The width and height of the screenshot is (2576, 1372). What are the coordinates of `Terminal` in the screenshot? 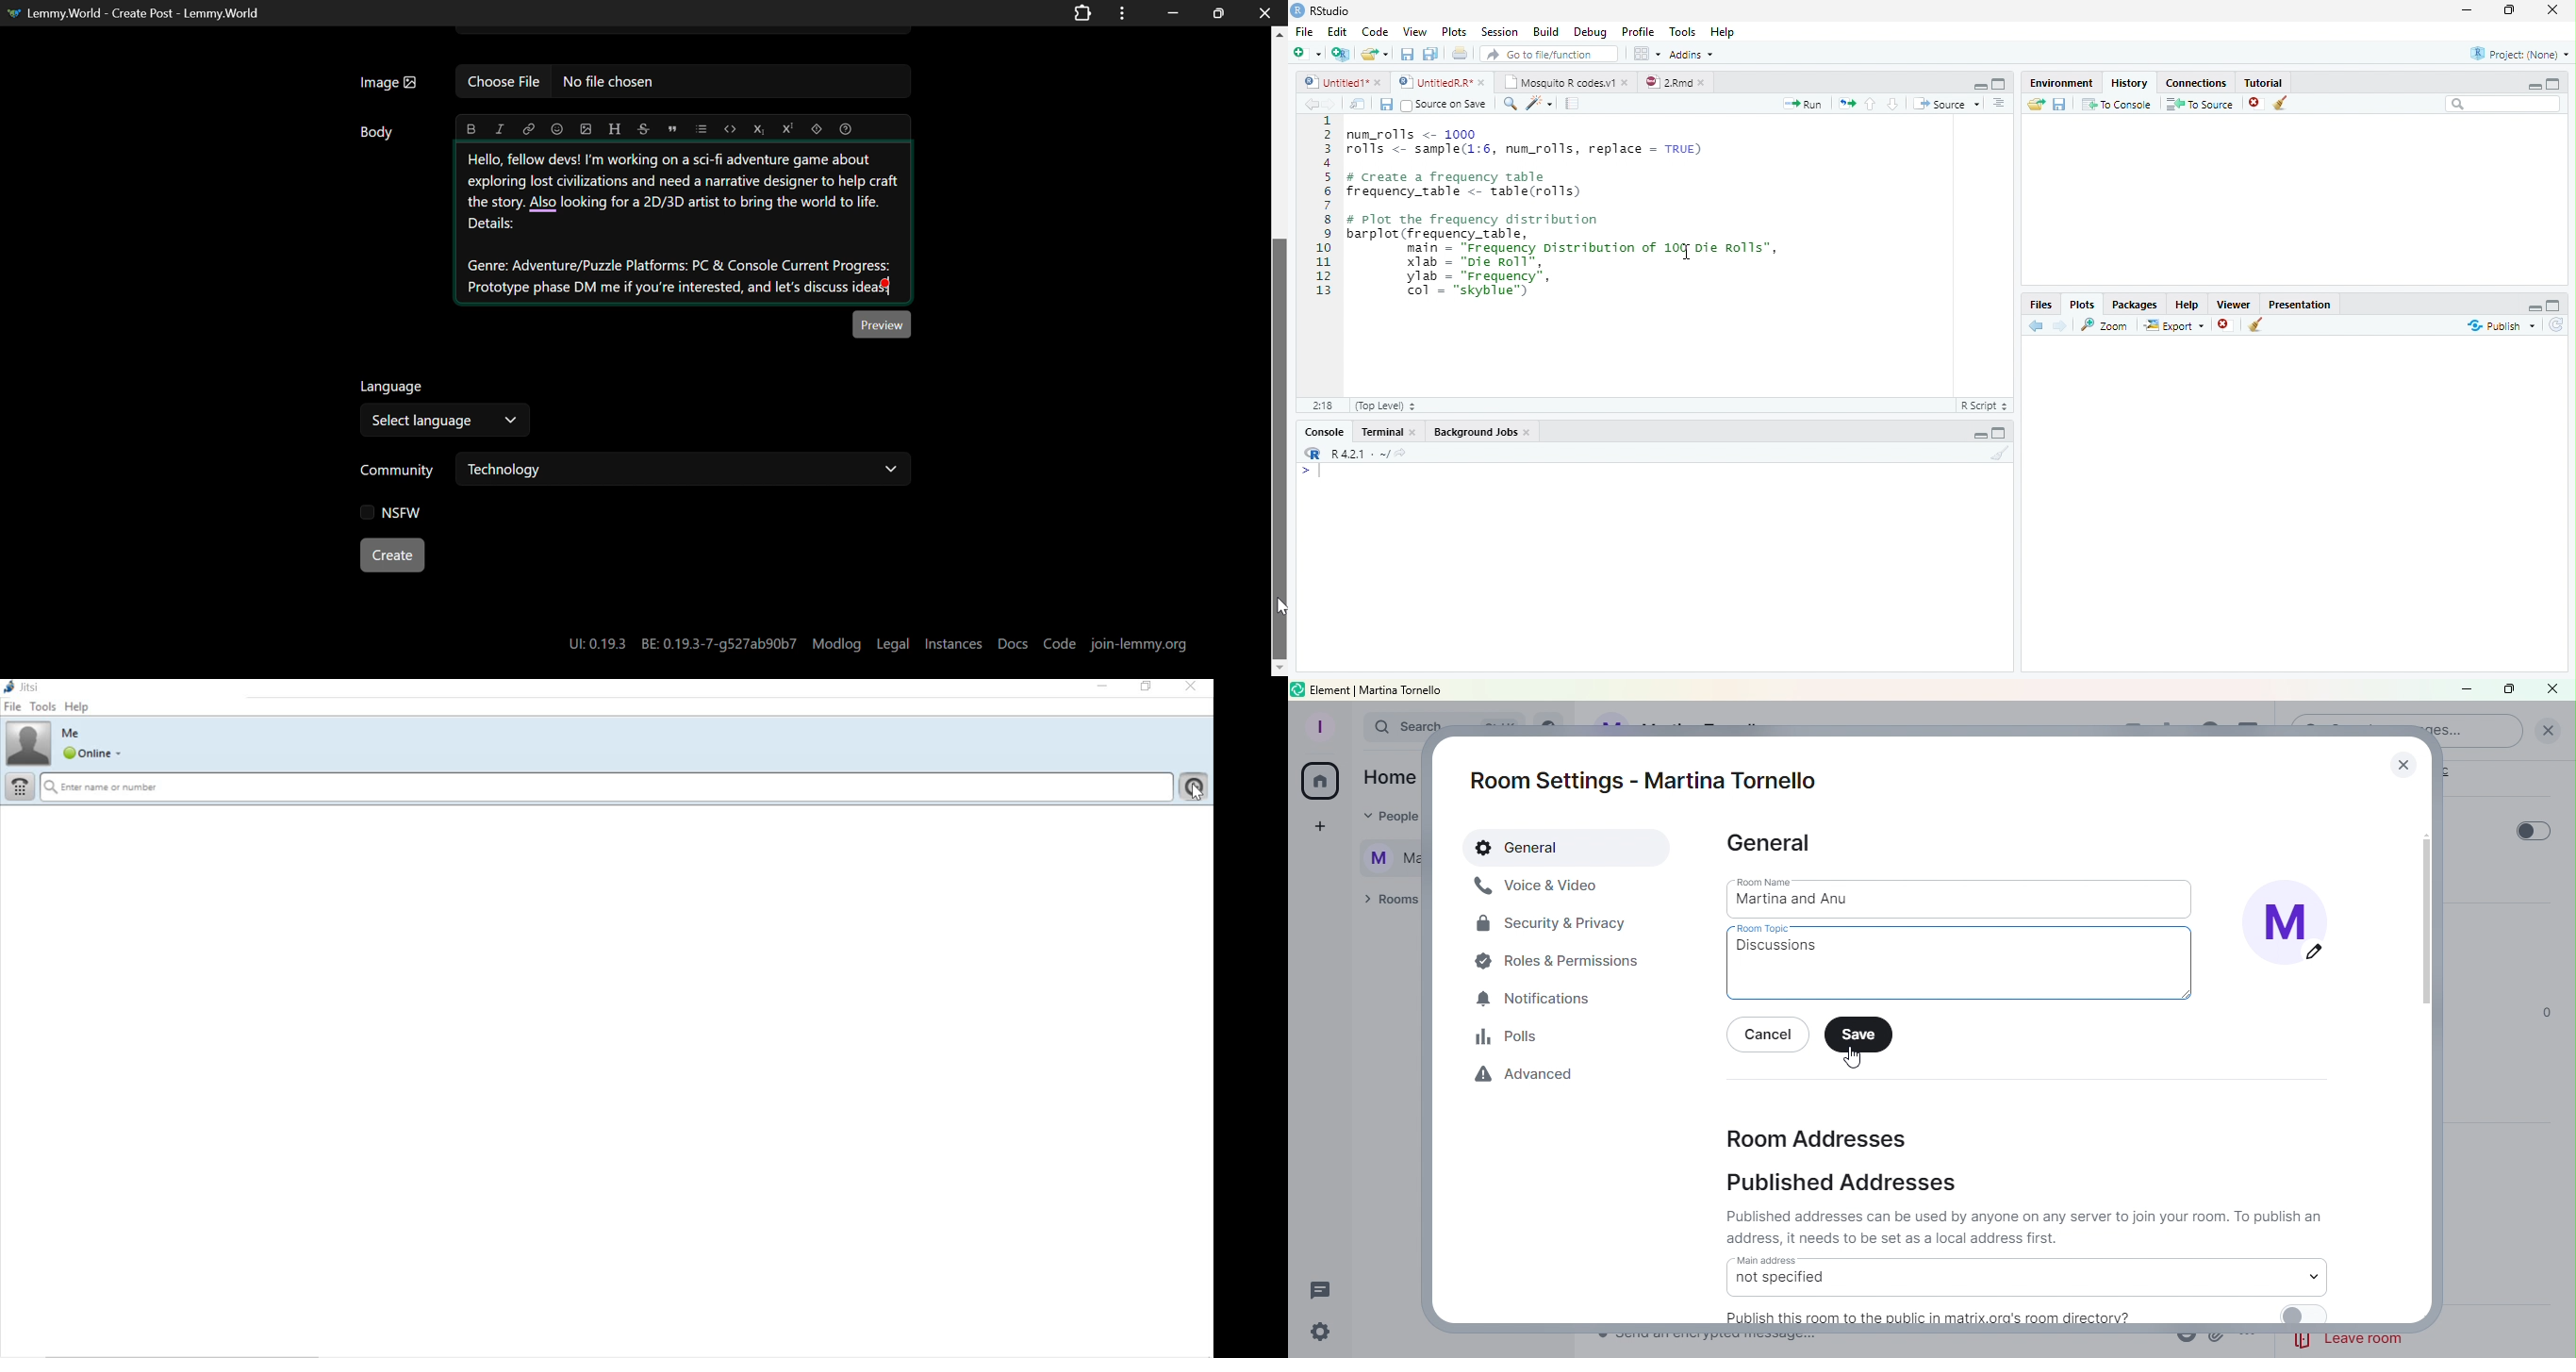 It's located at (1391, 431).